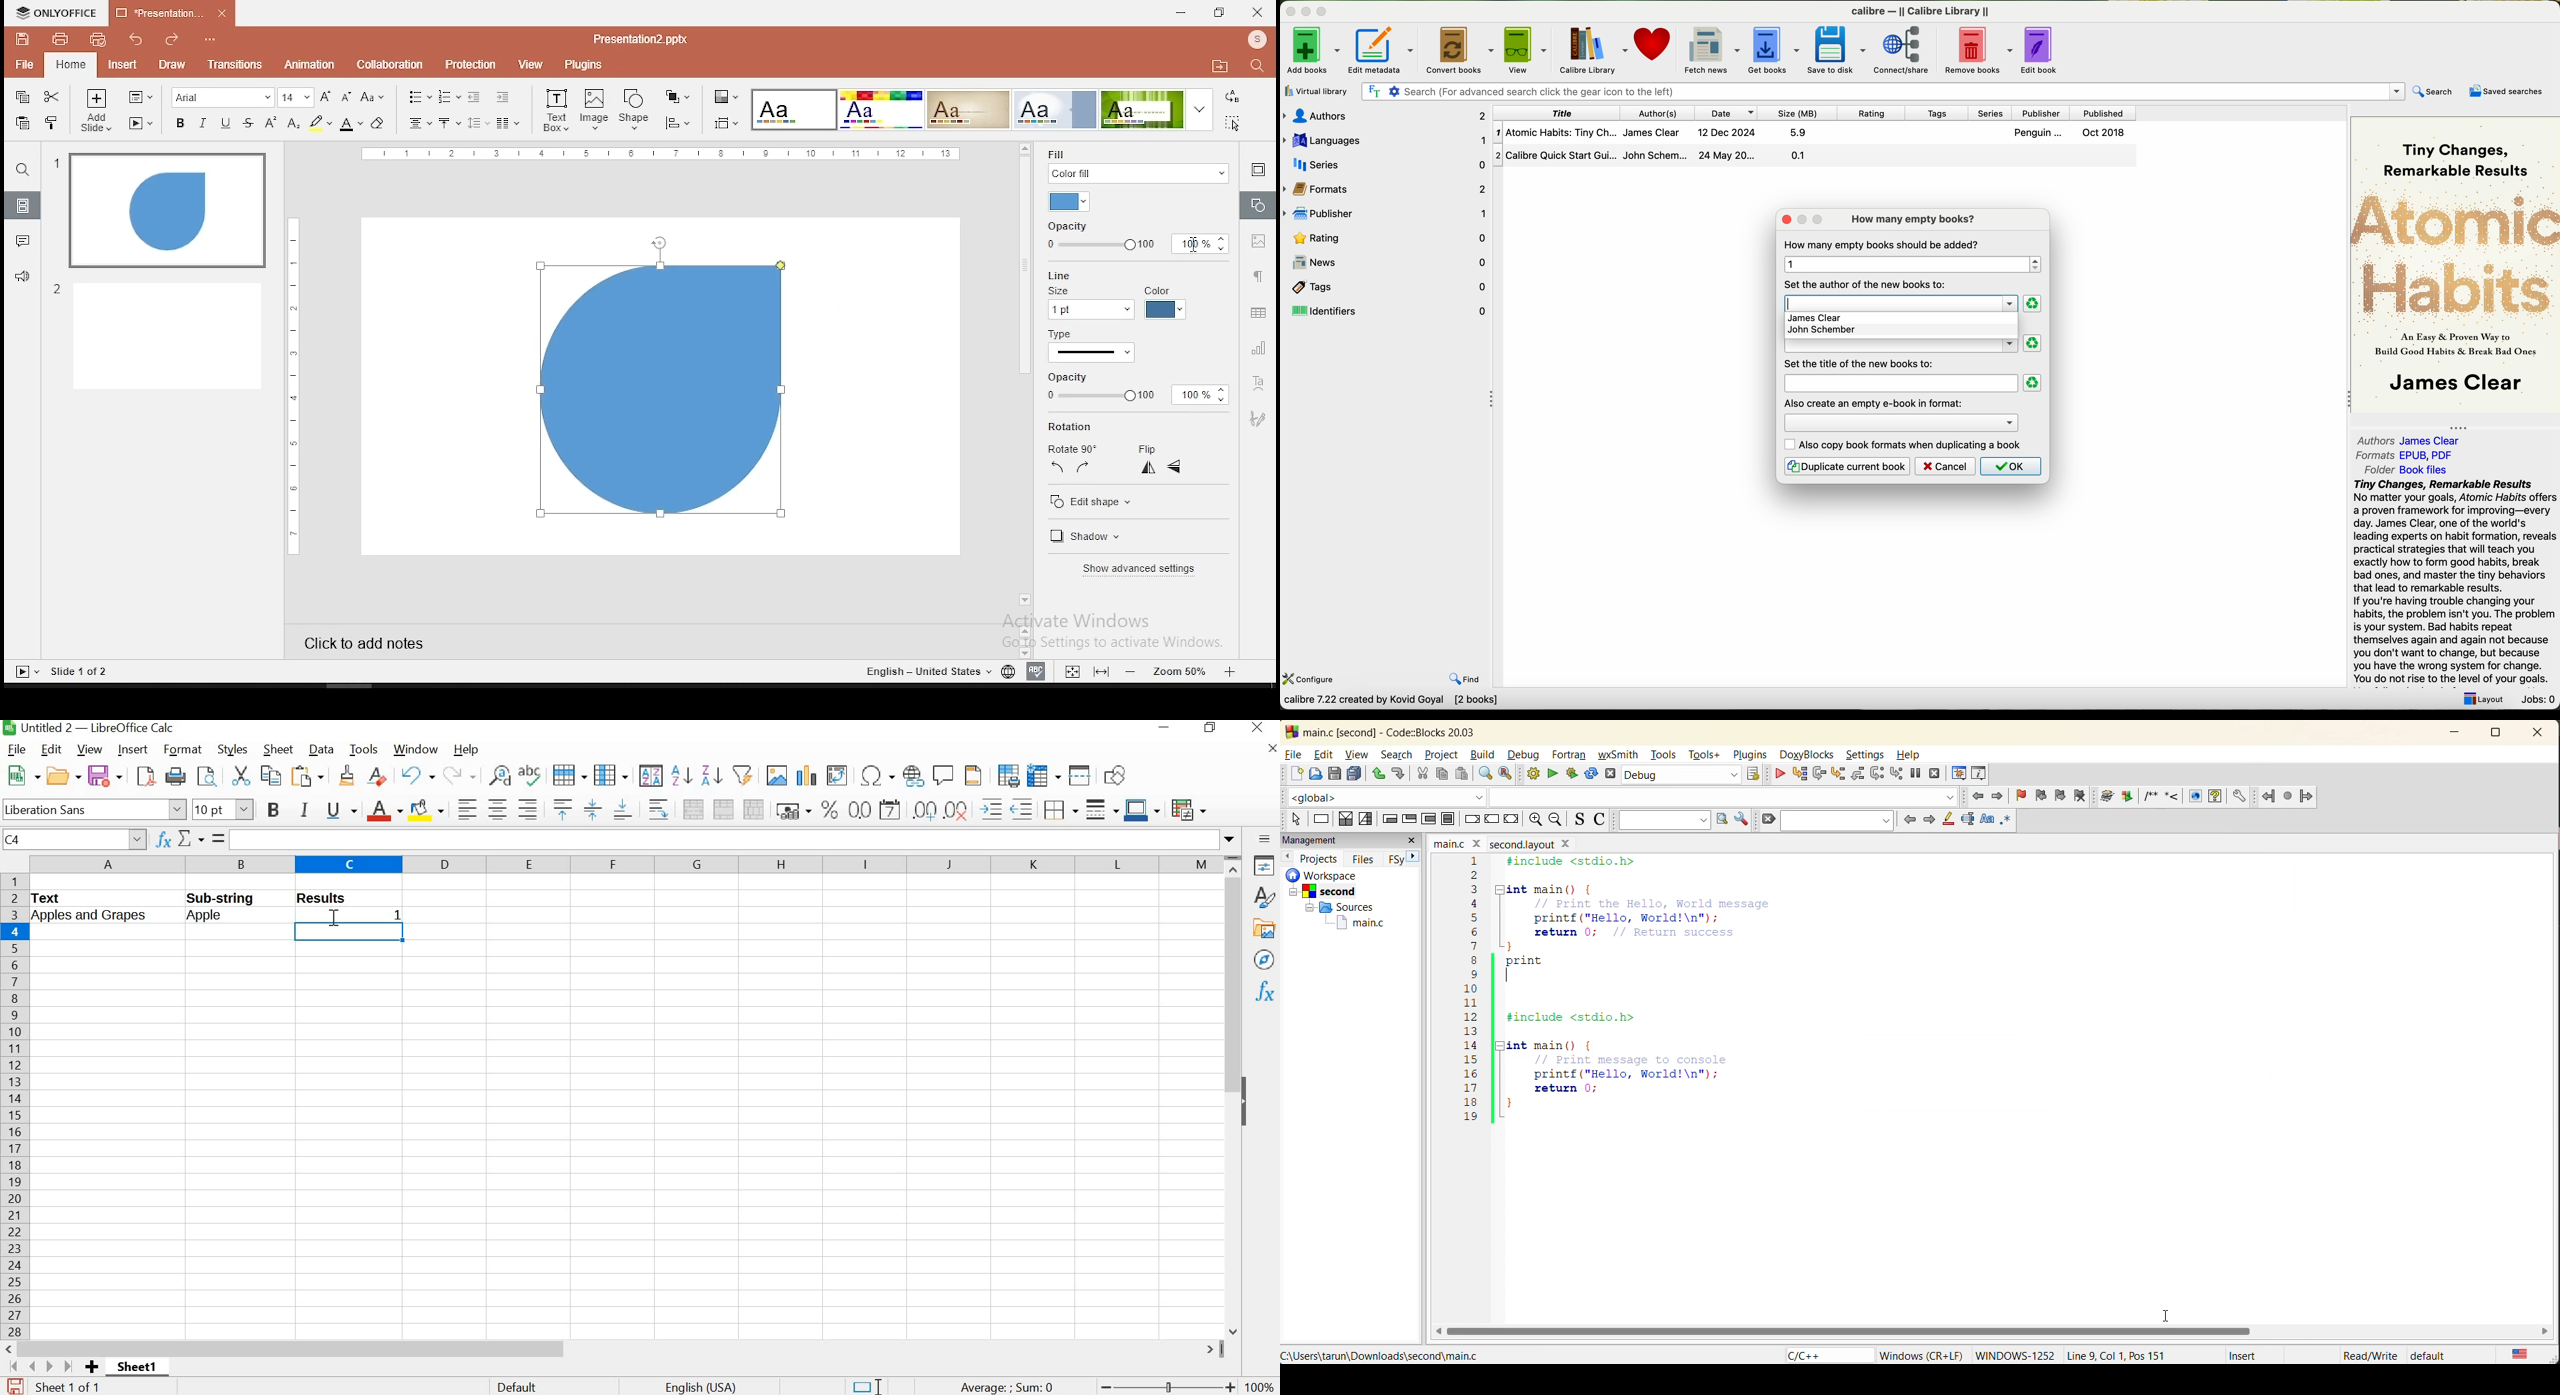 The width and height of the screenshot is (2576, 1400). What do you see at coordinates (141, 124) in the screenshot?
I see `start slideshow` at bounding box center [141, 124].